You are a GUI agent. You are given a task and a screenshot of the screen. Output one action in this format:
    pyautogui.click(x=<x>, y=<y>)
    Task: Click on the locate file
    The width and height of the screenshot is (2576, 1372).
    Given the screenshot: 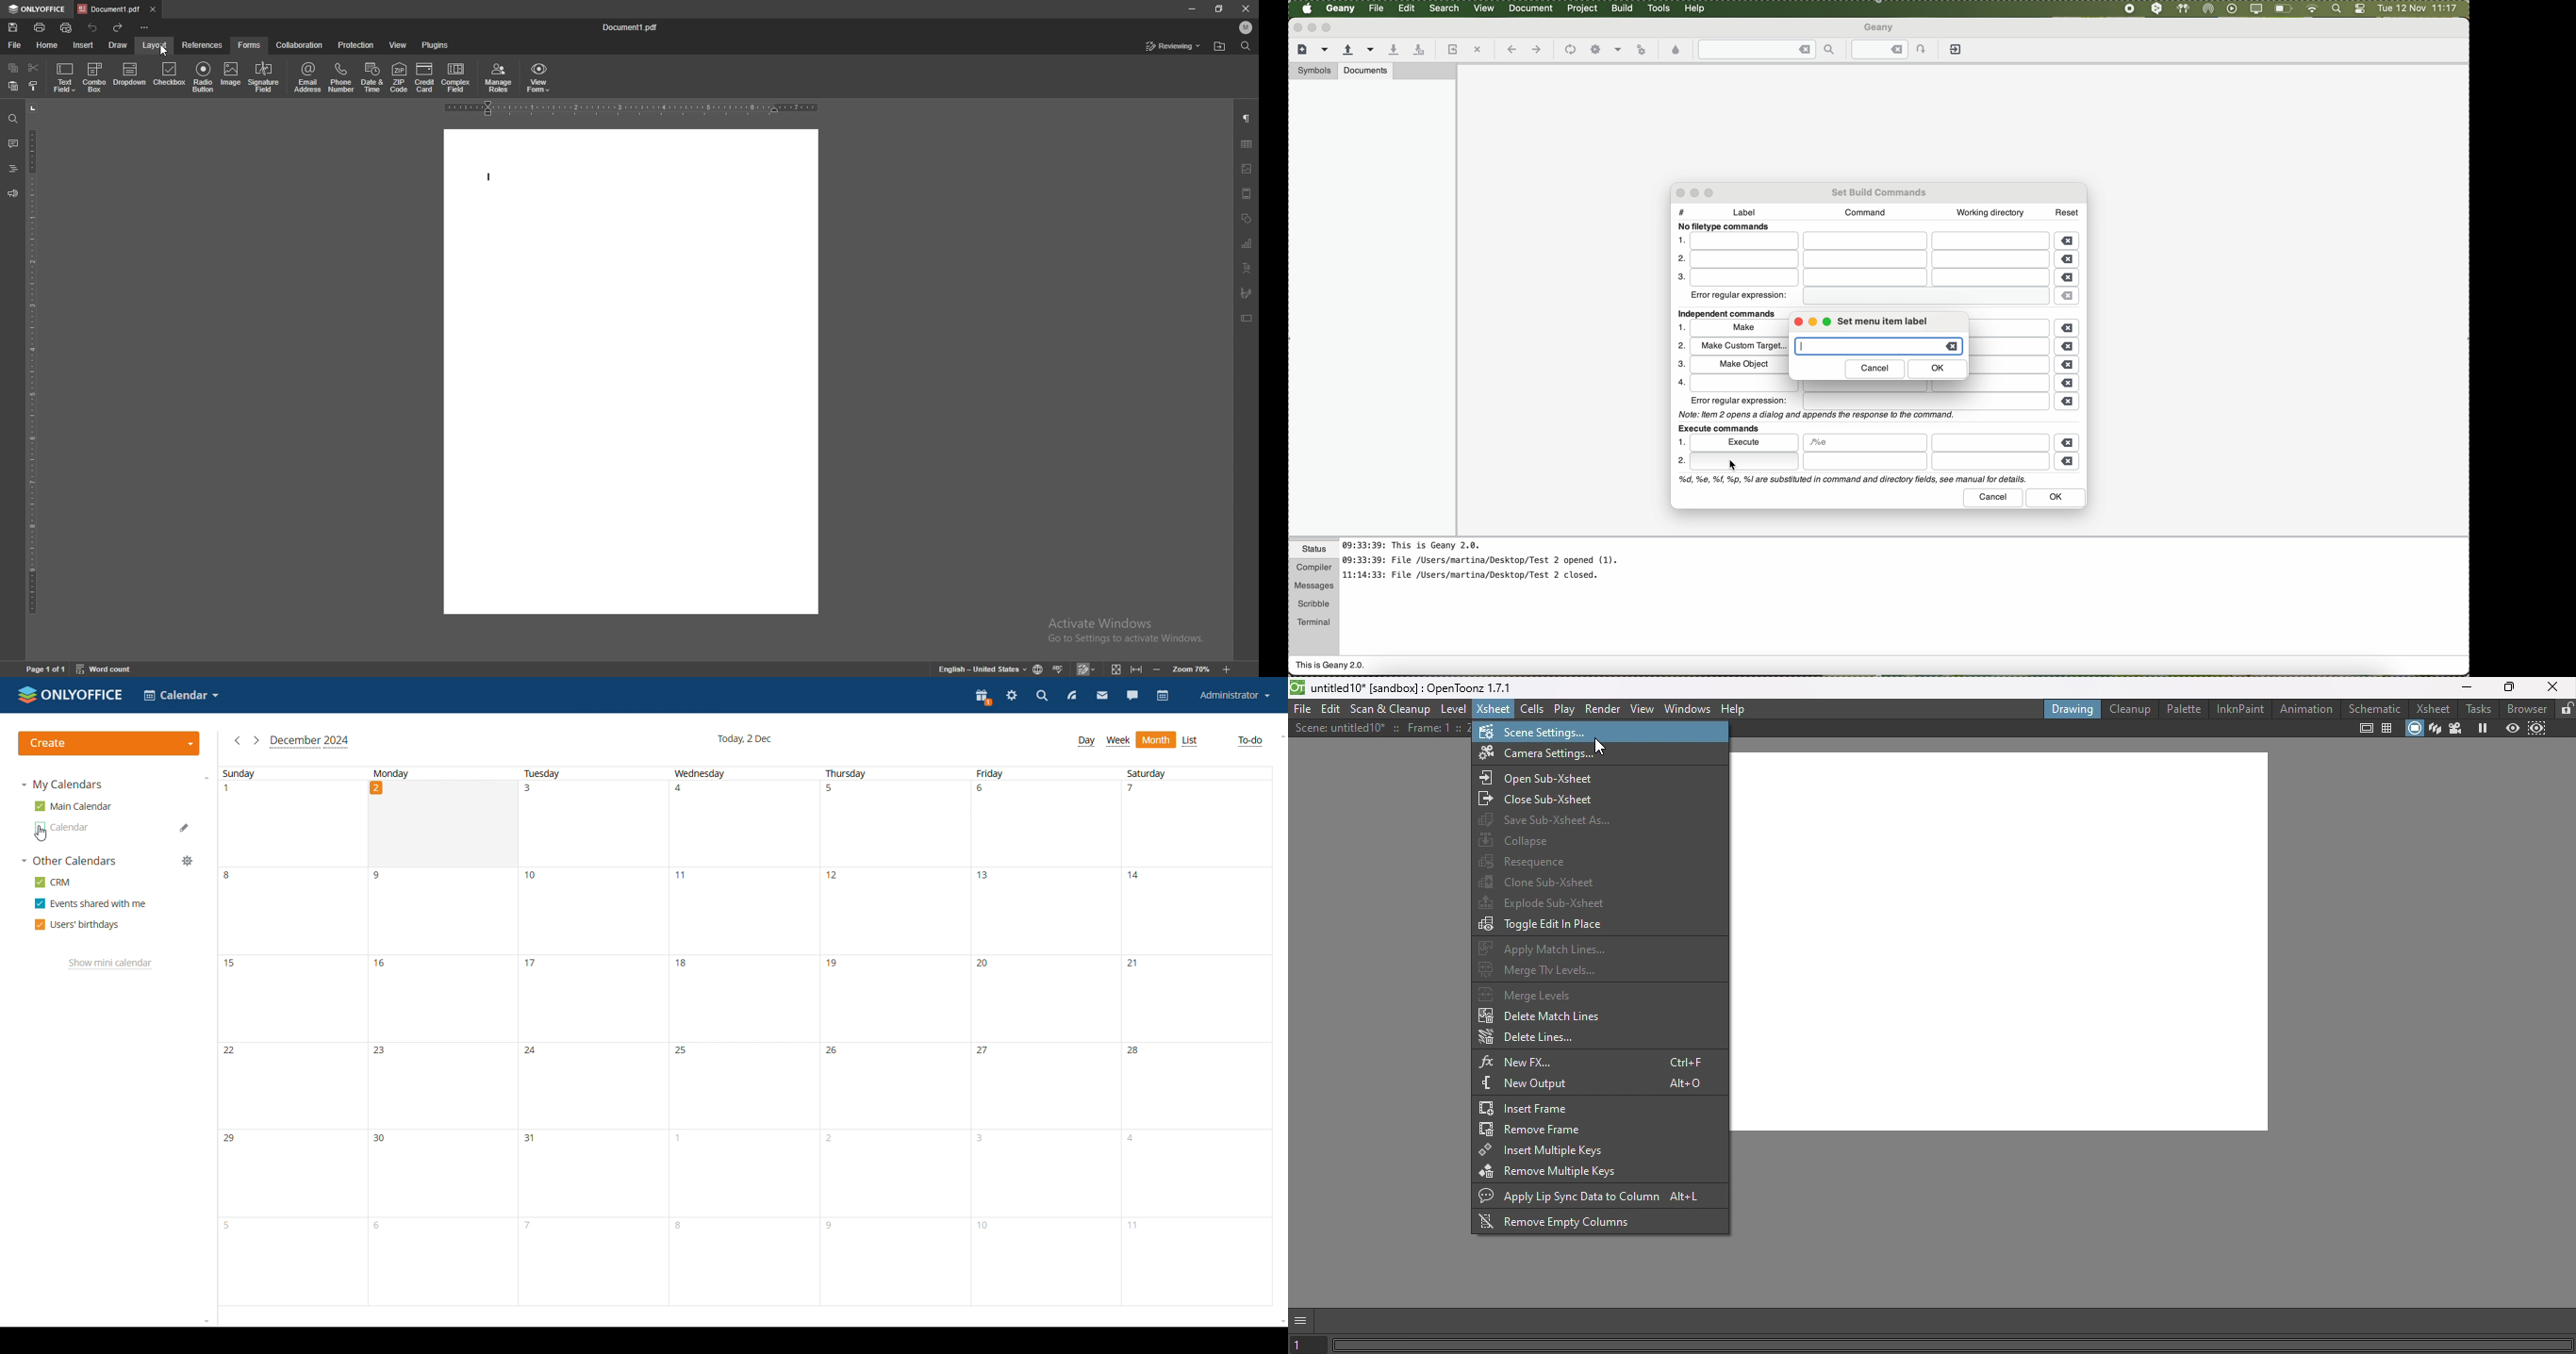 What is the action you would take?
    pyautogui.click(x=1220, y=47)
    